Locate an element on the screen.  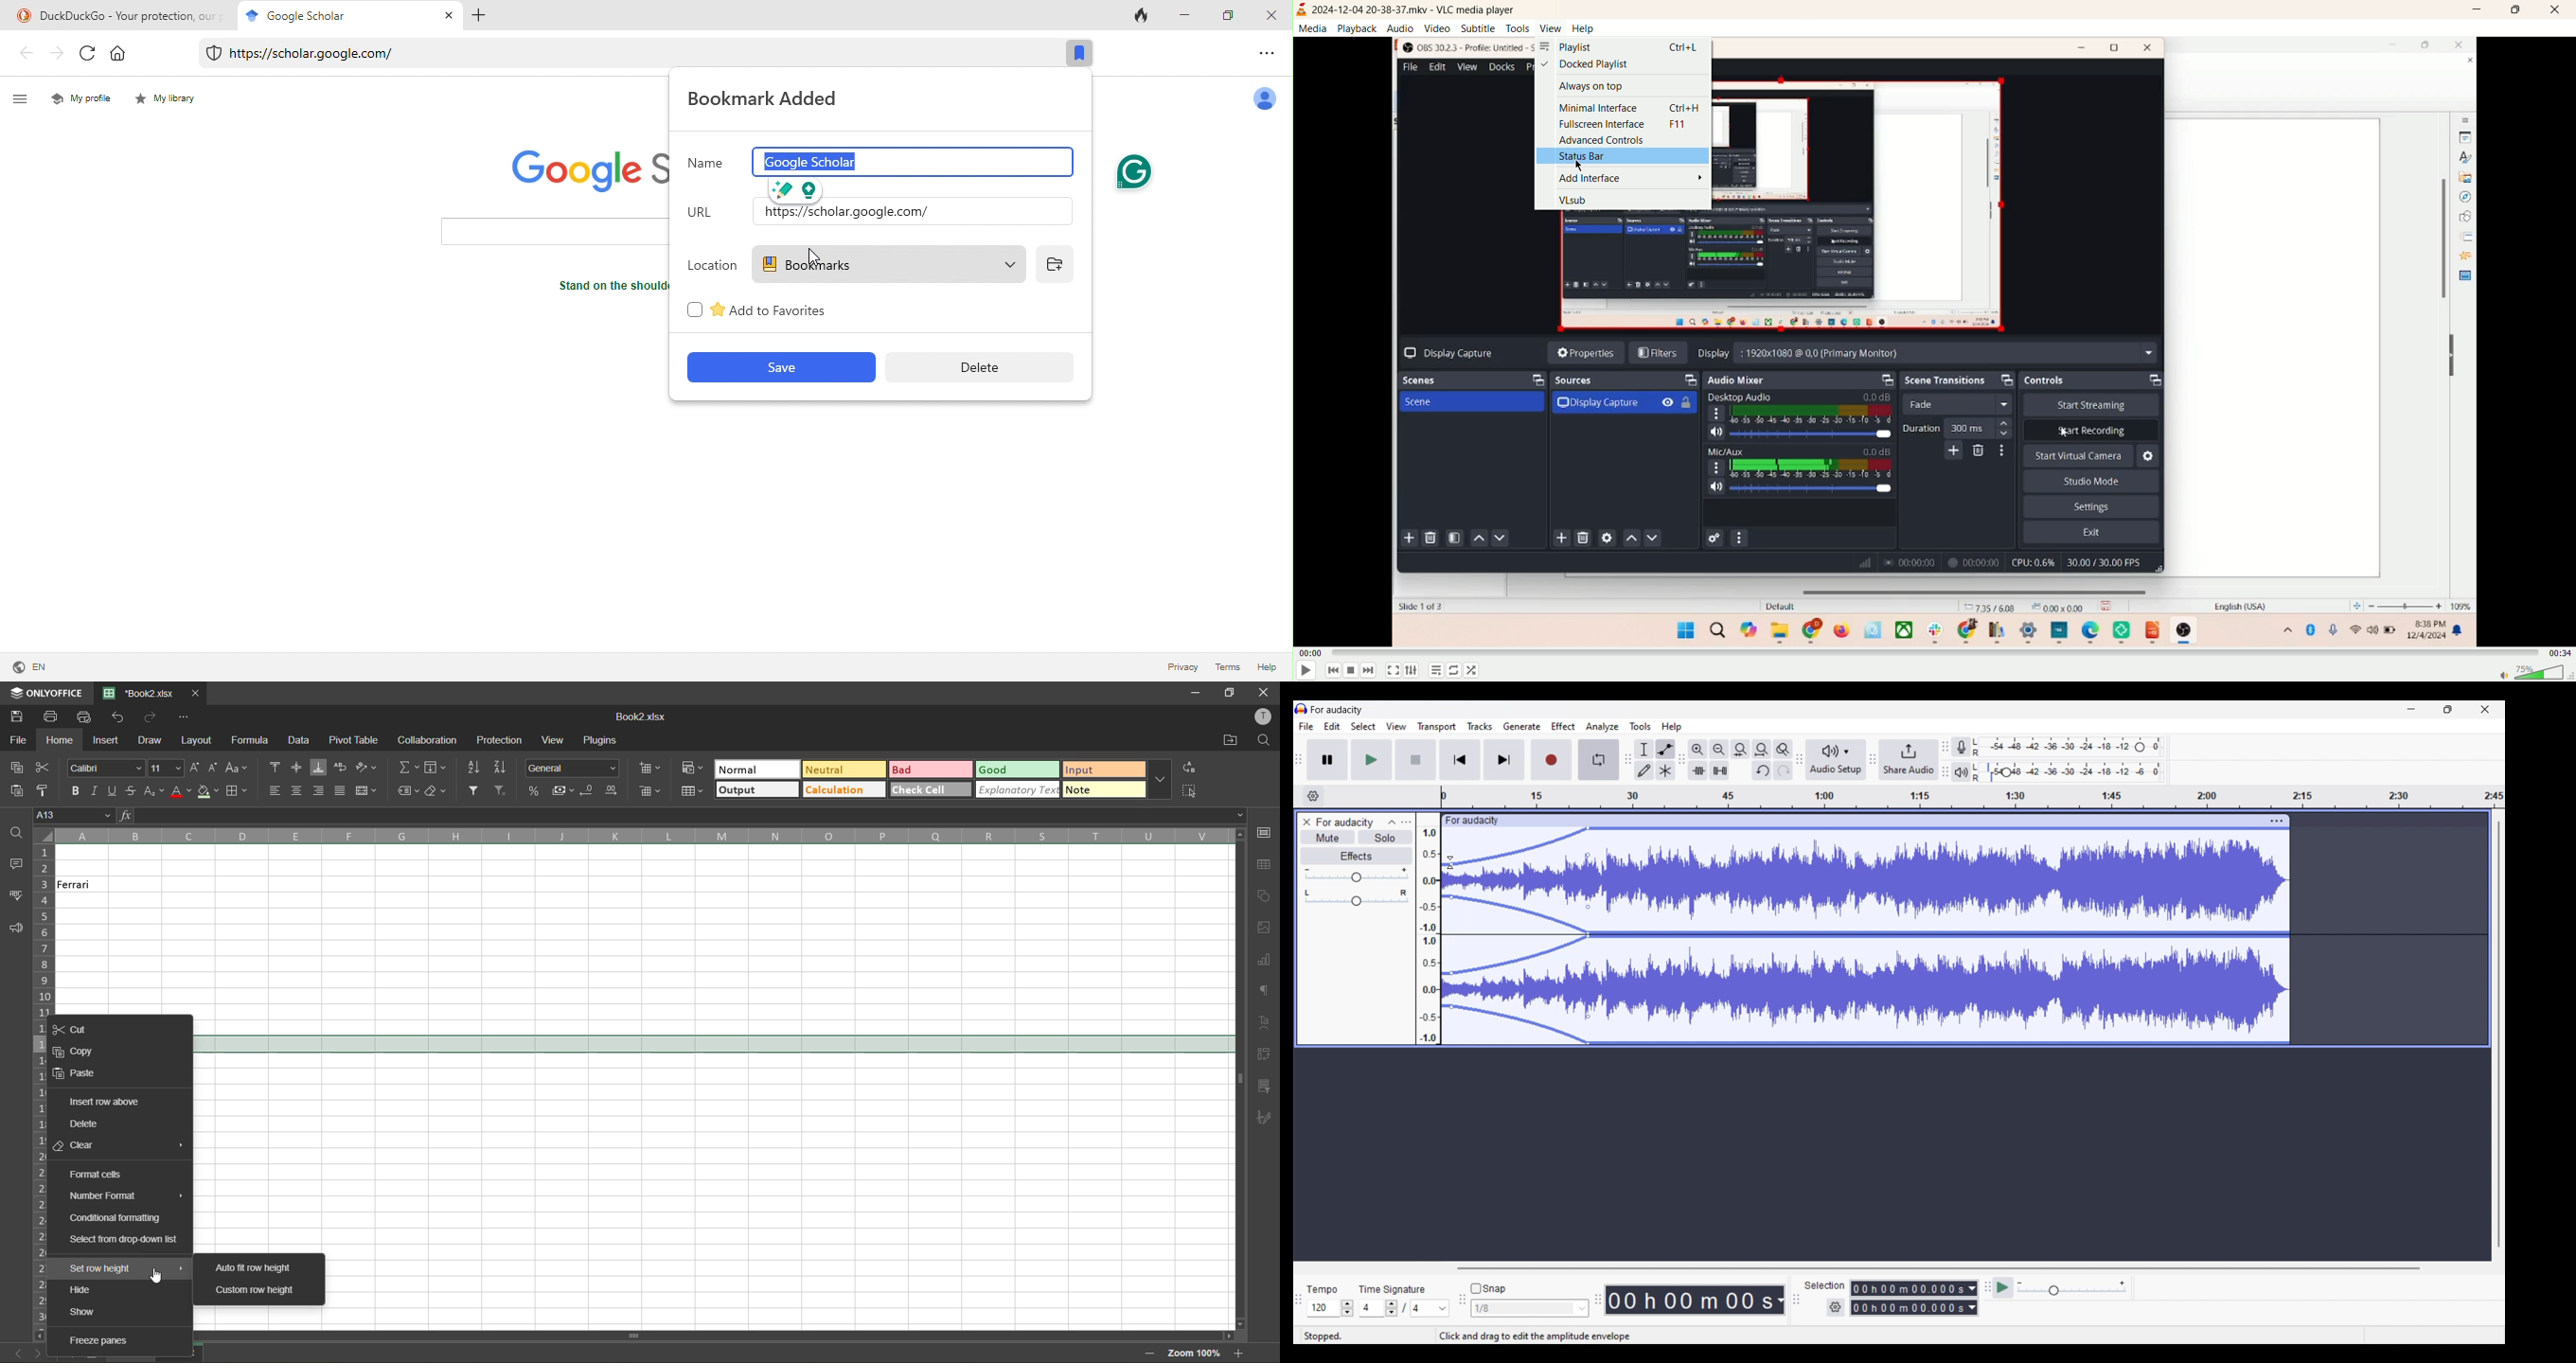
plugins is located at coordinates (600, 738).